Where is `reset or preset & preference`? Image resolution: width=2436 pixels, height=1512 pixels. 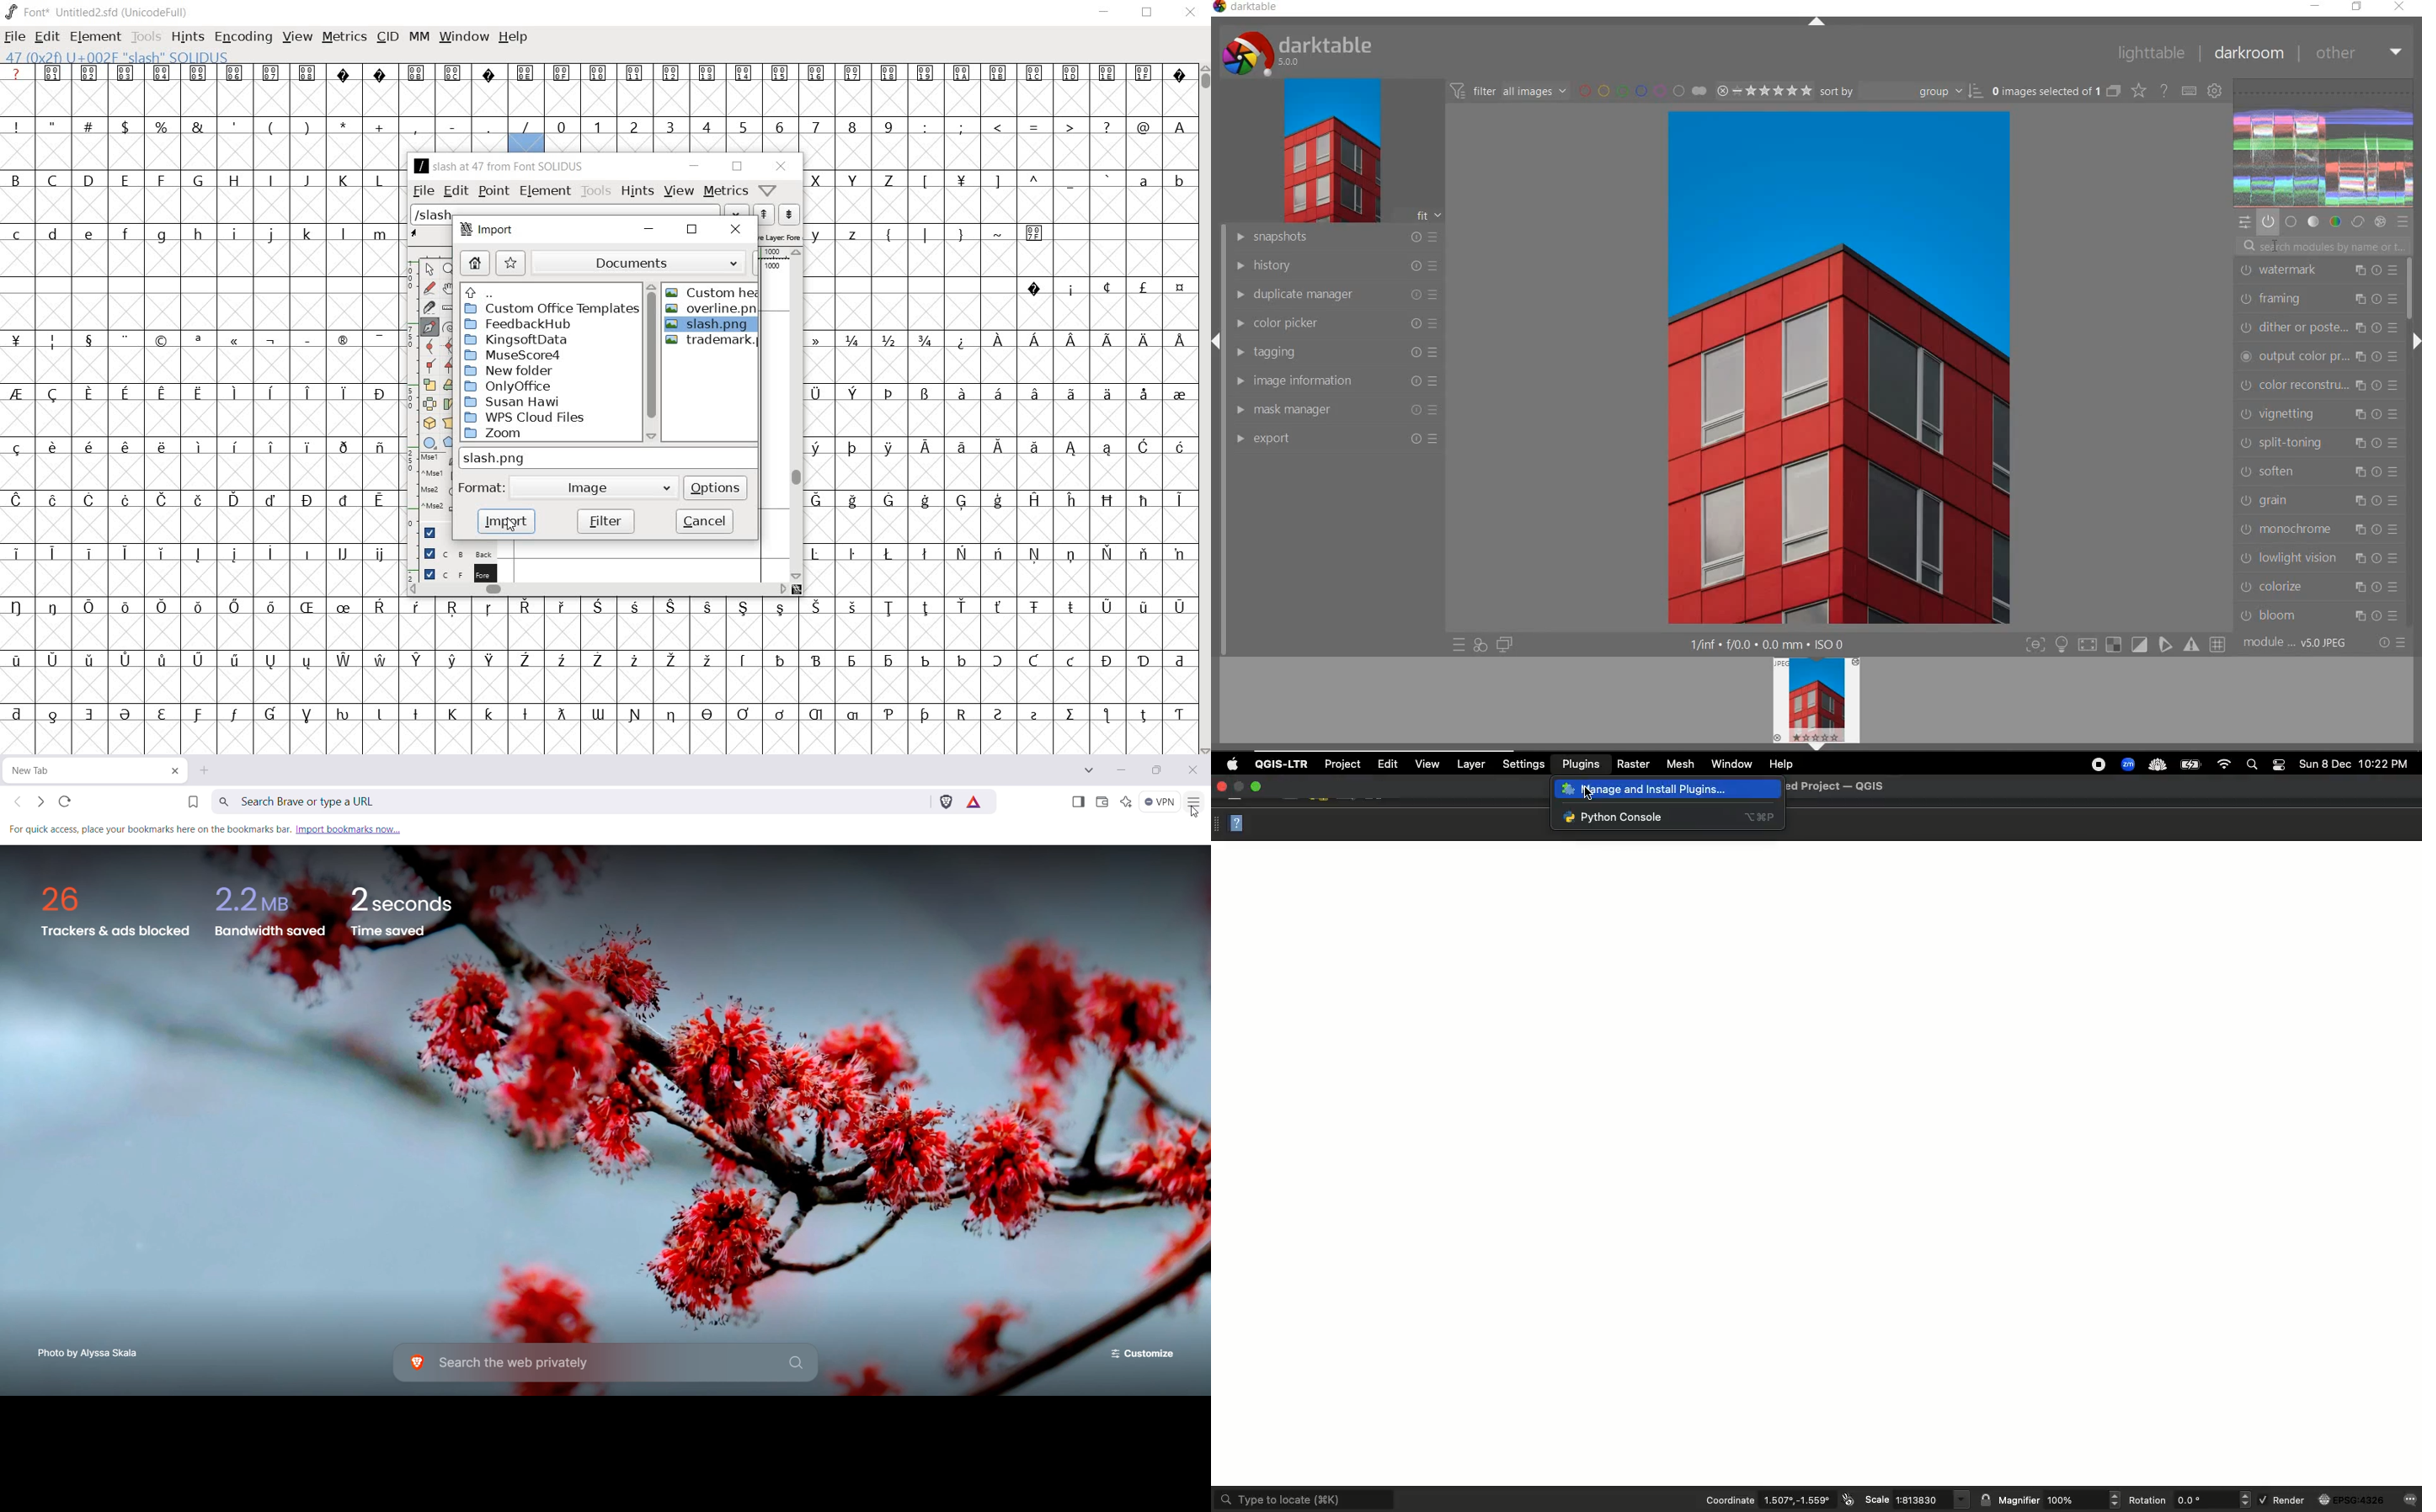
reset or preset & preference is located at coordinates (2390, 646).